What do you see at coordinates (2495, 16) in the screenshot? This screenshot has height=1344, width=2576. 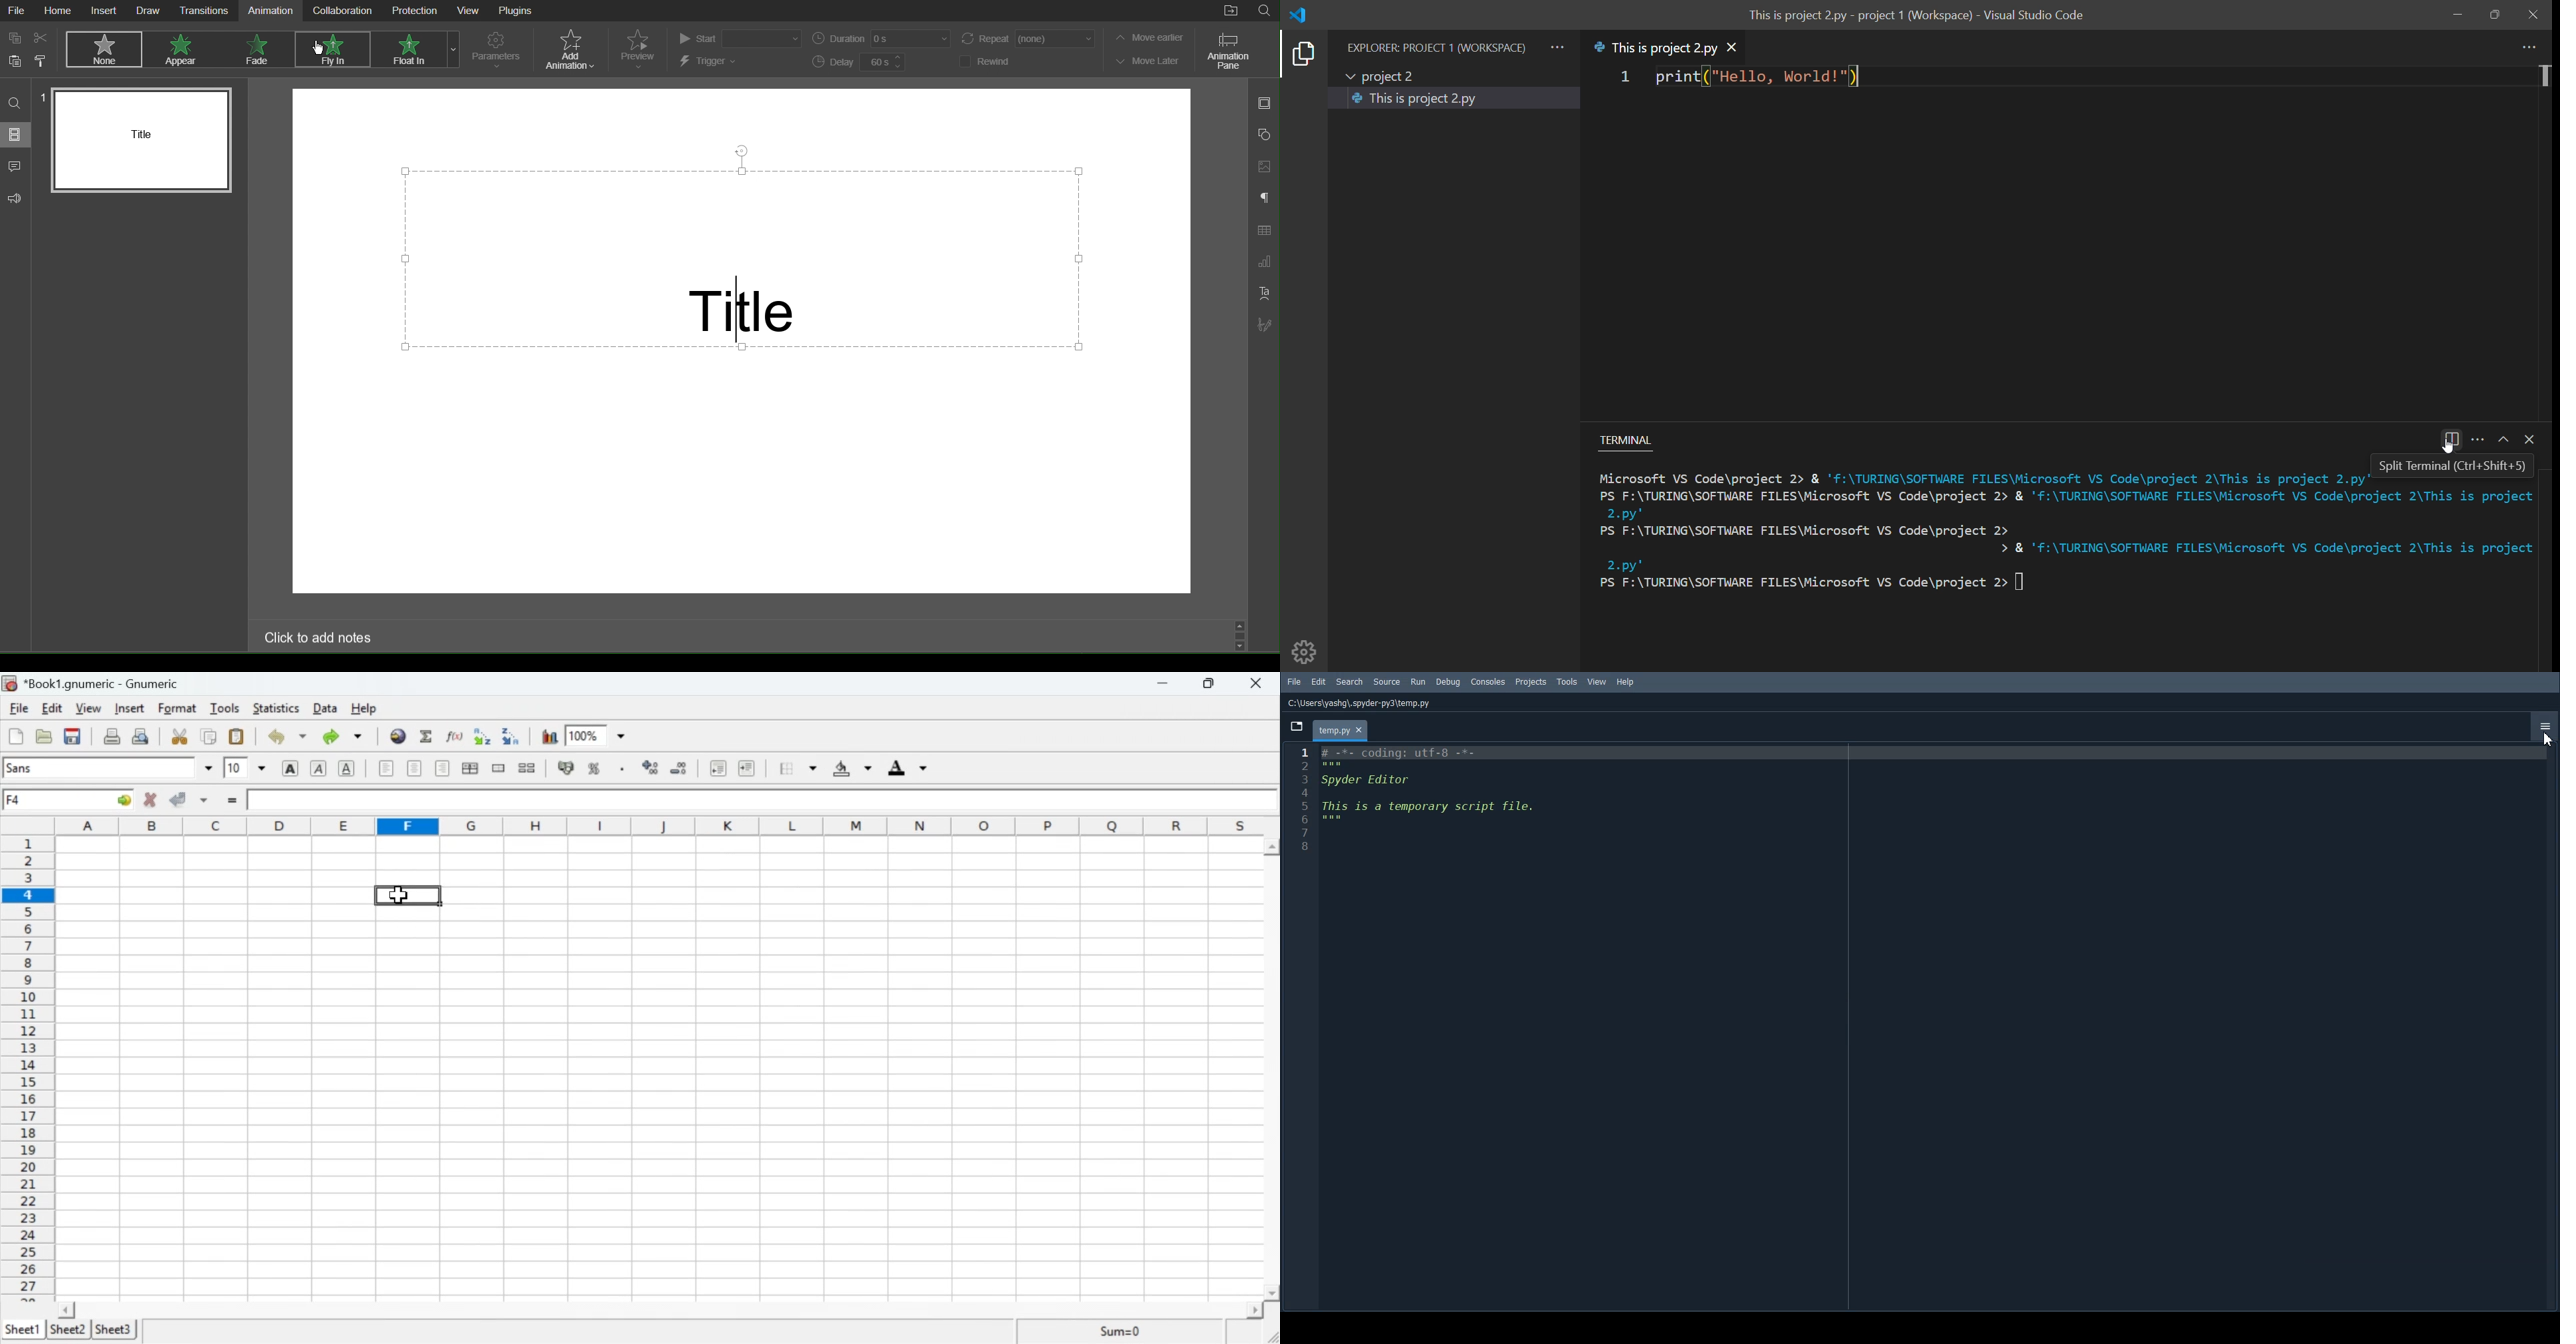 I see `maximize` at bounding box center [2495, 16].